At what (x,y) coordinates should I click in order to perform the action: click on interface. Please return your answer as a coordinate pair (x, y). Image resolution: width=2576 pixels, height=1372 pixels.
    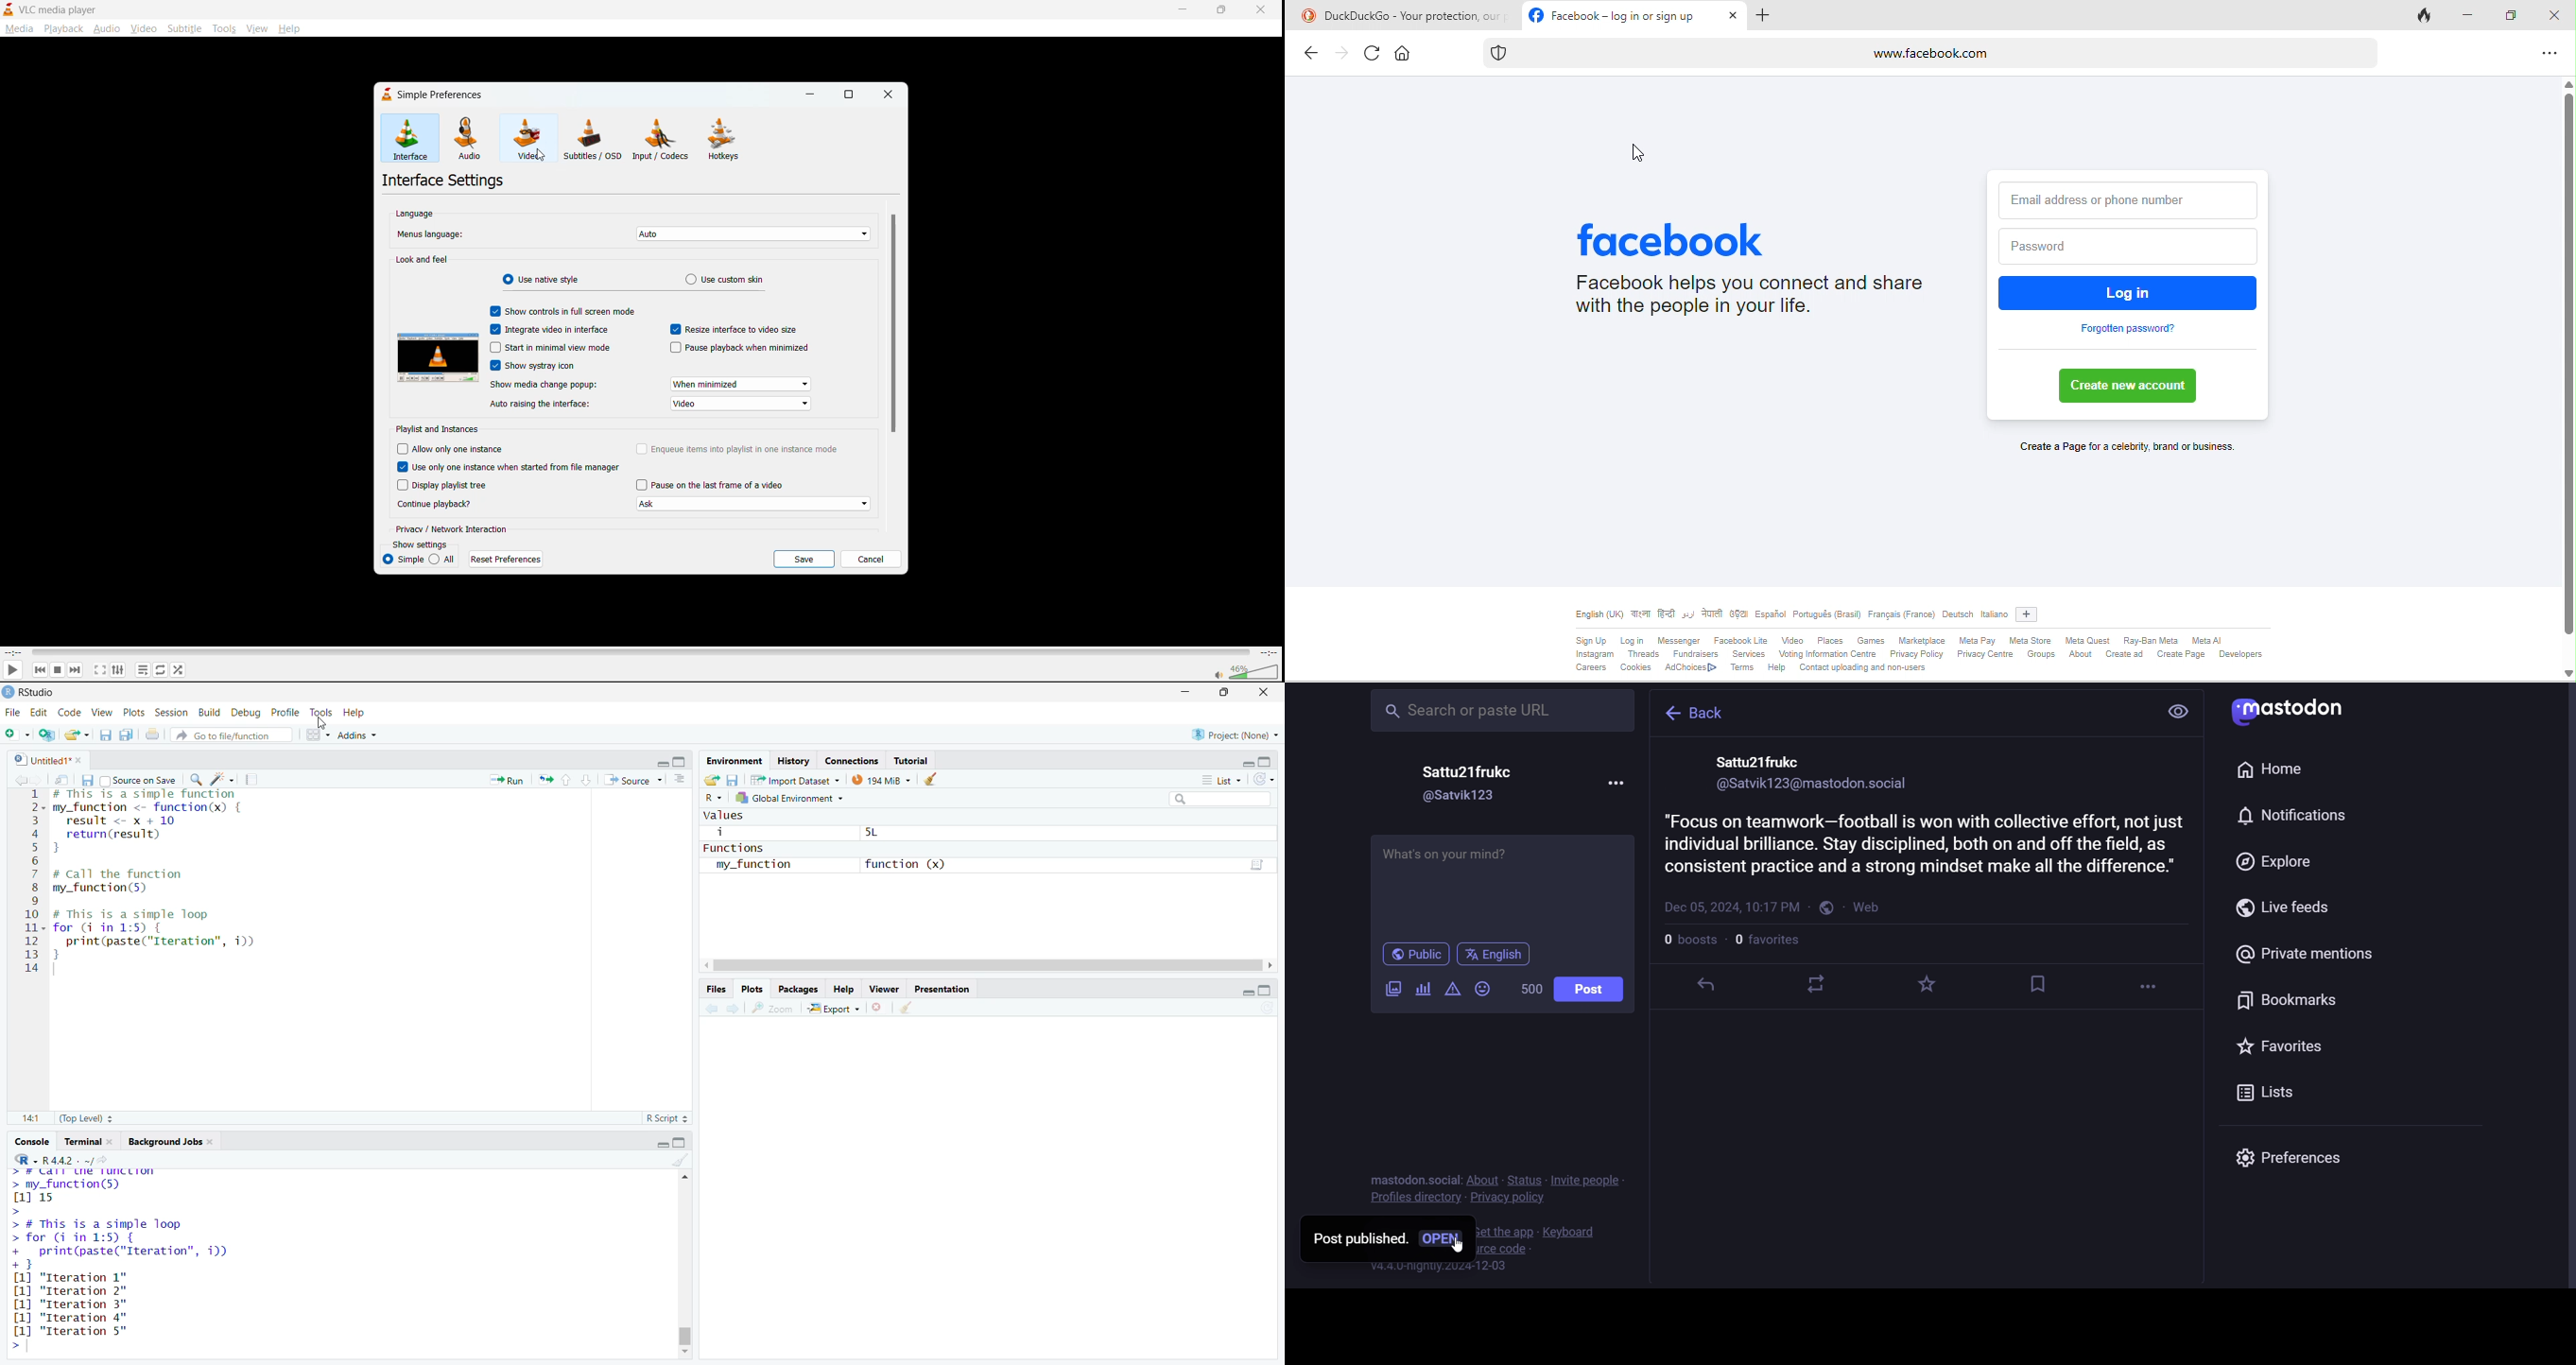
    Looking at the image, I should click on (409, 138).